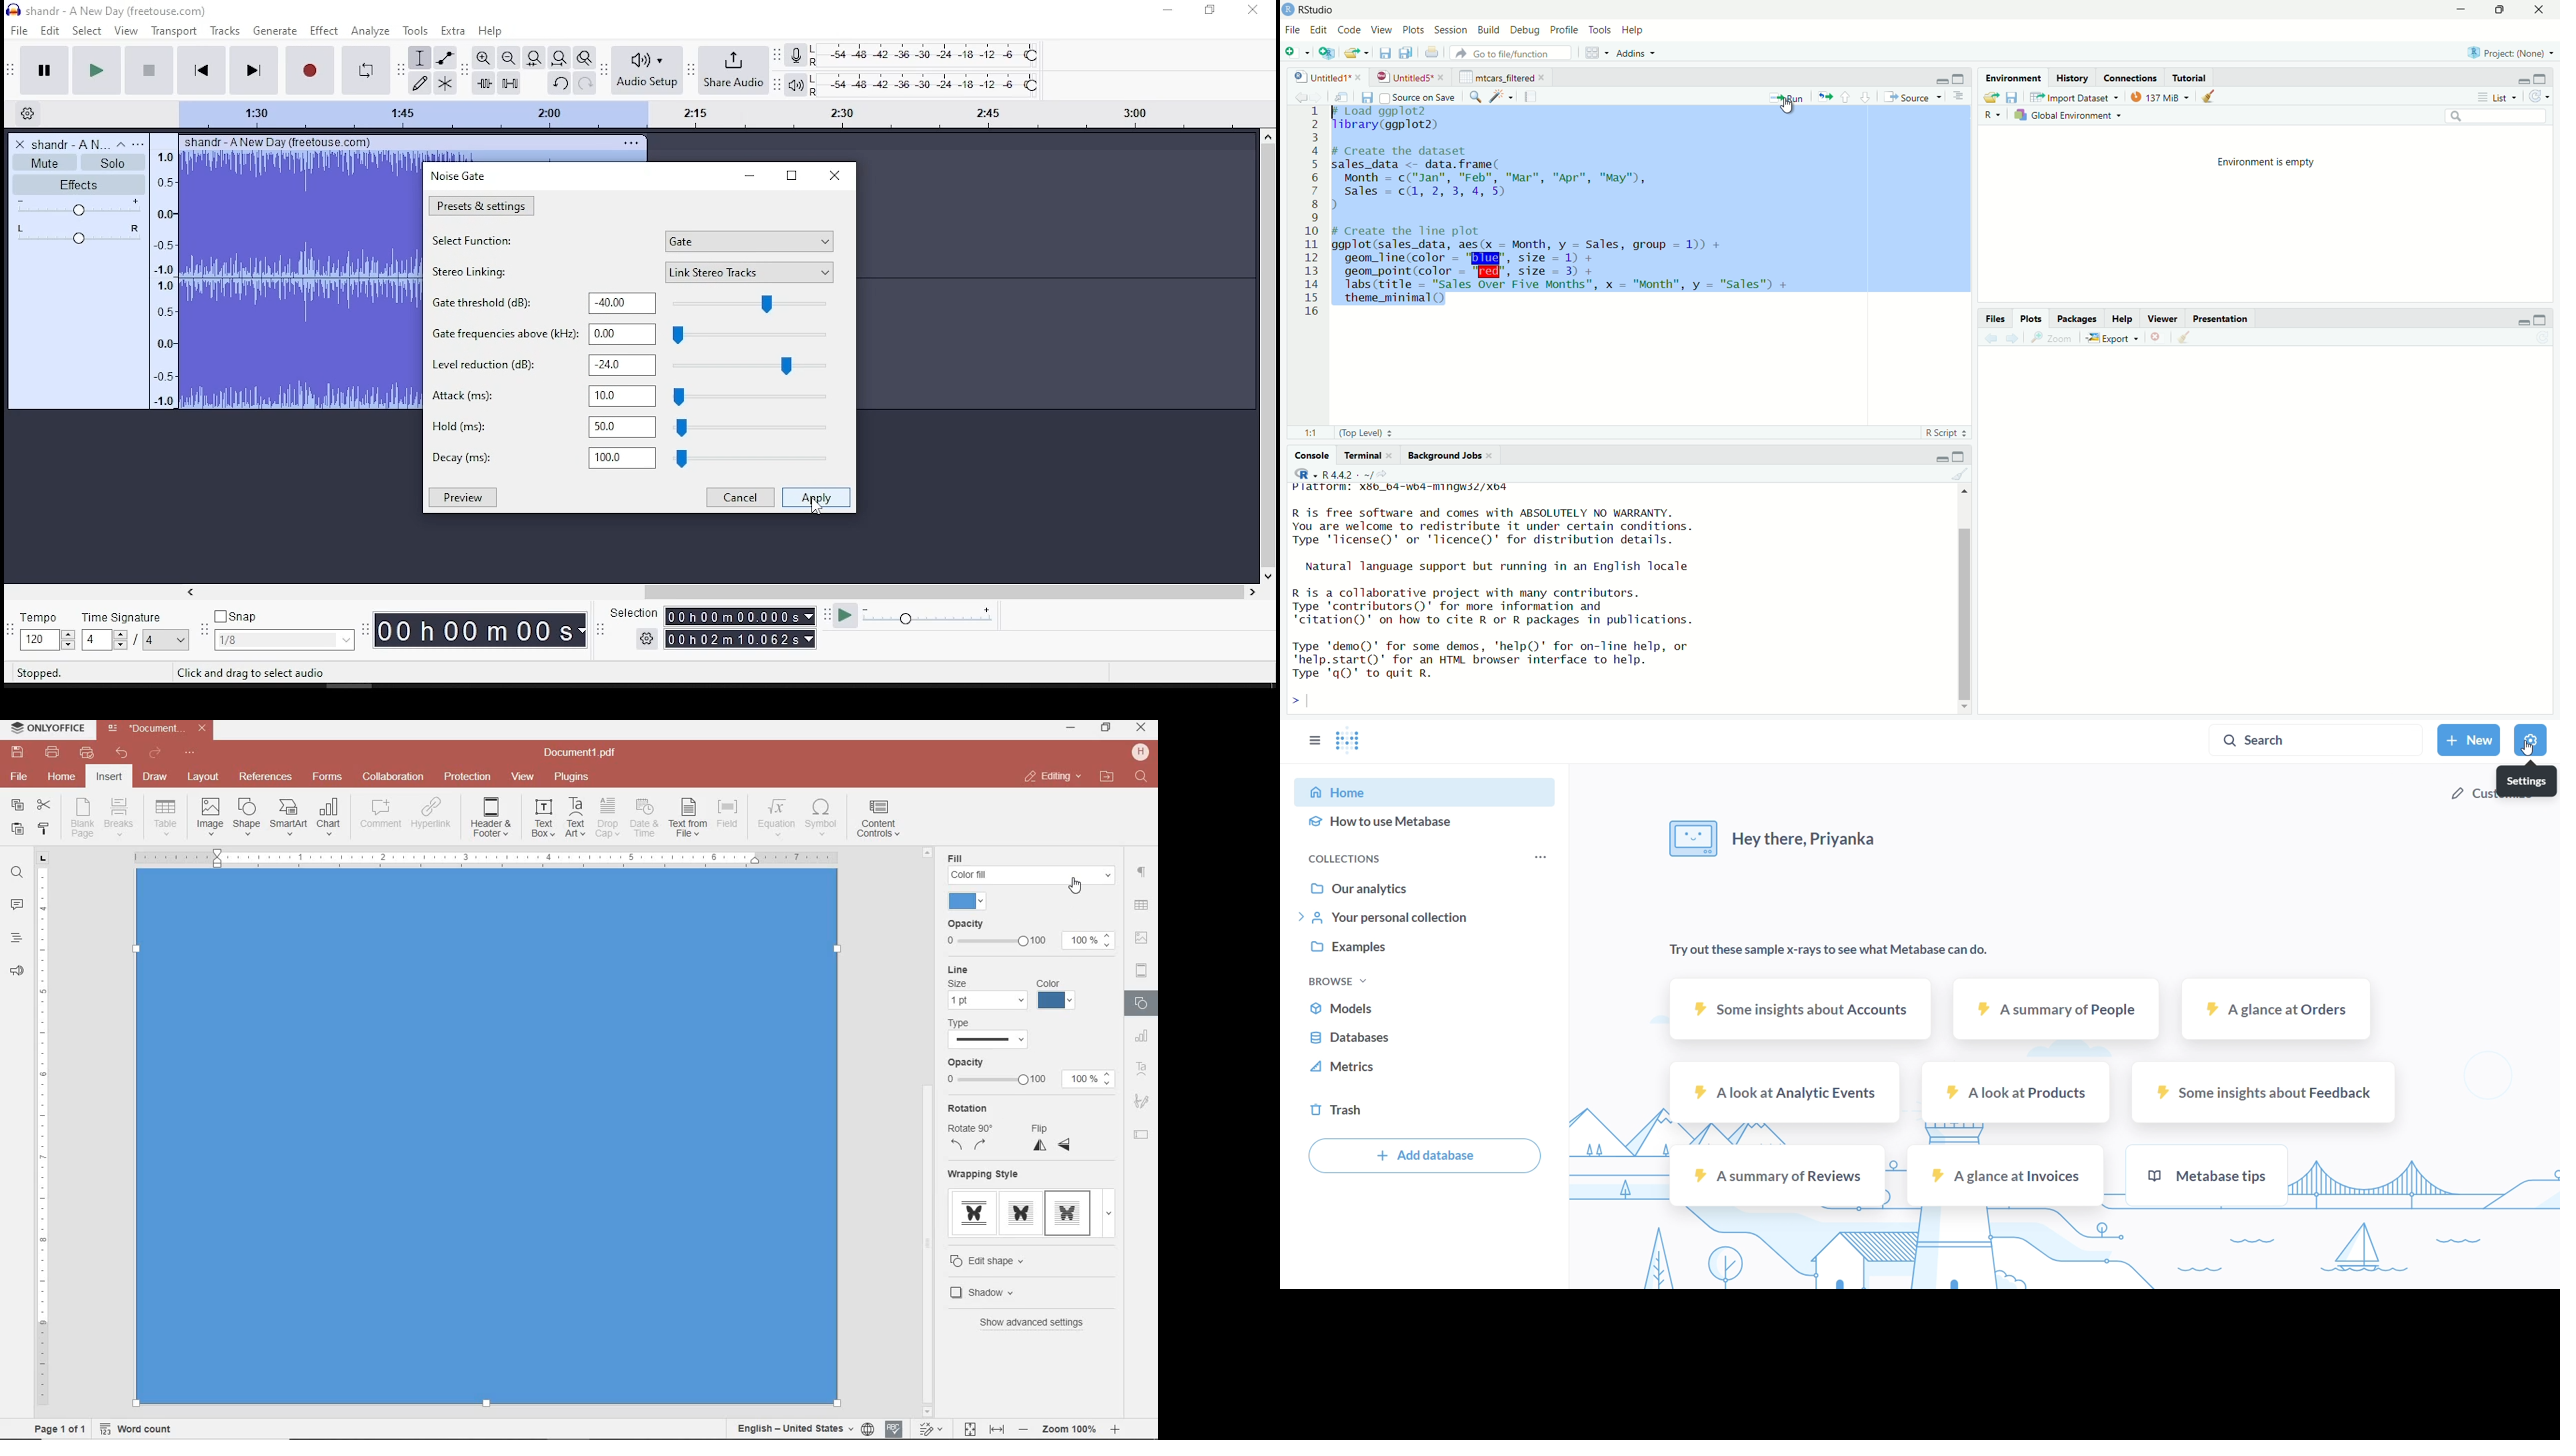 The width and height of the screenshot is (2576, 1456). I want to click on create a project, so click(1327, 53).